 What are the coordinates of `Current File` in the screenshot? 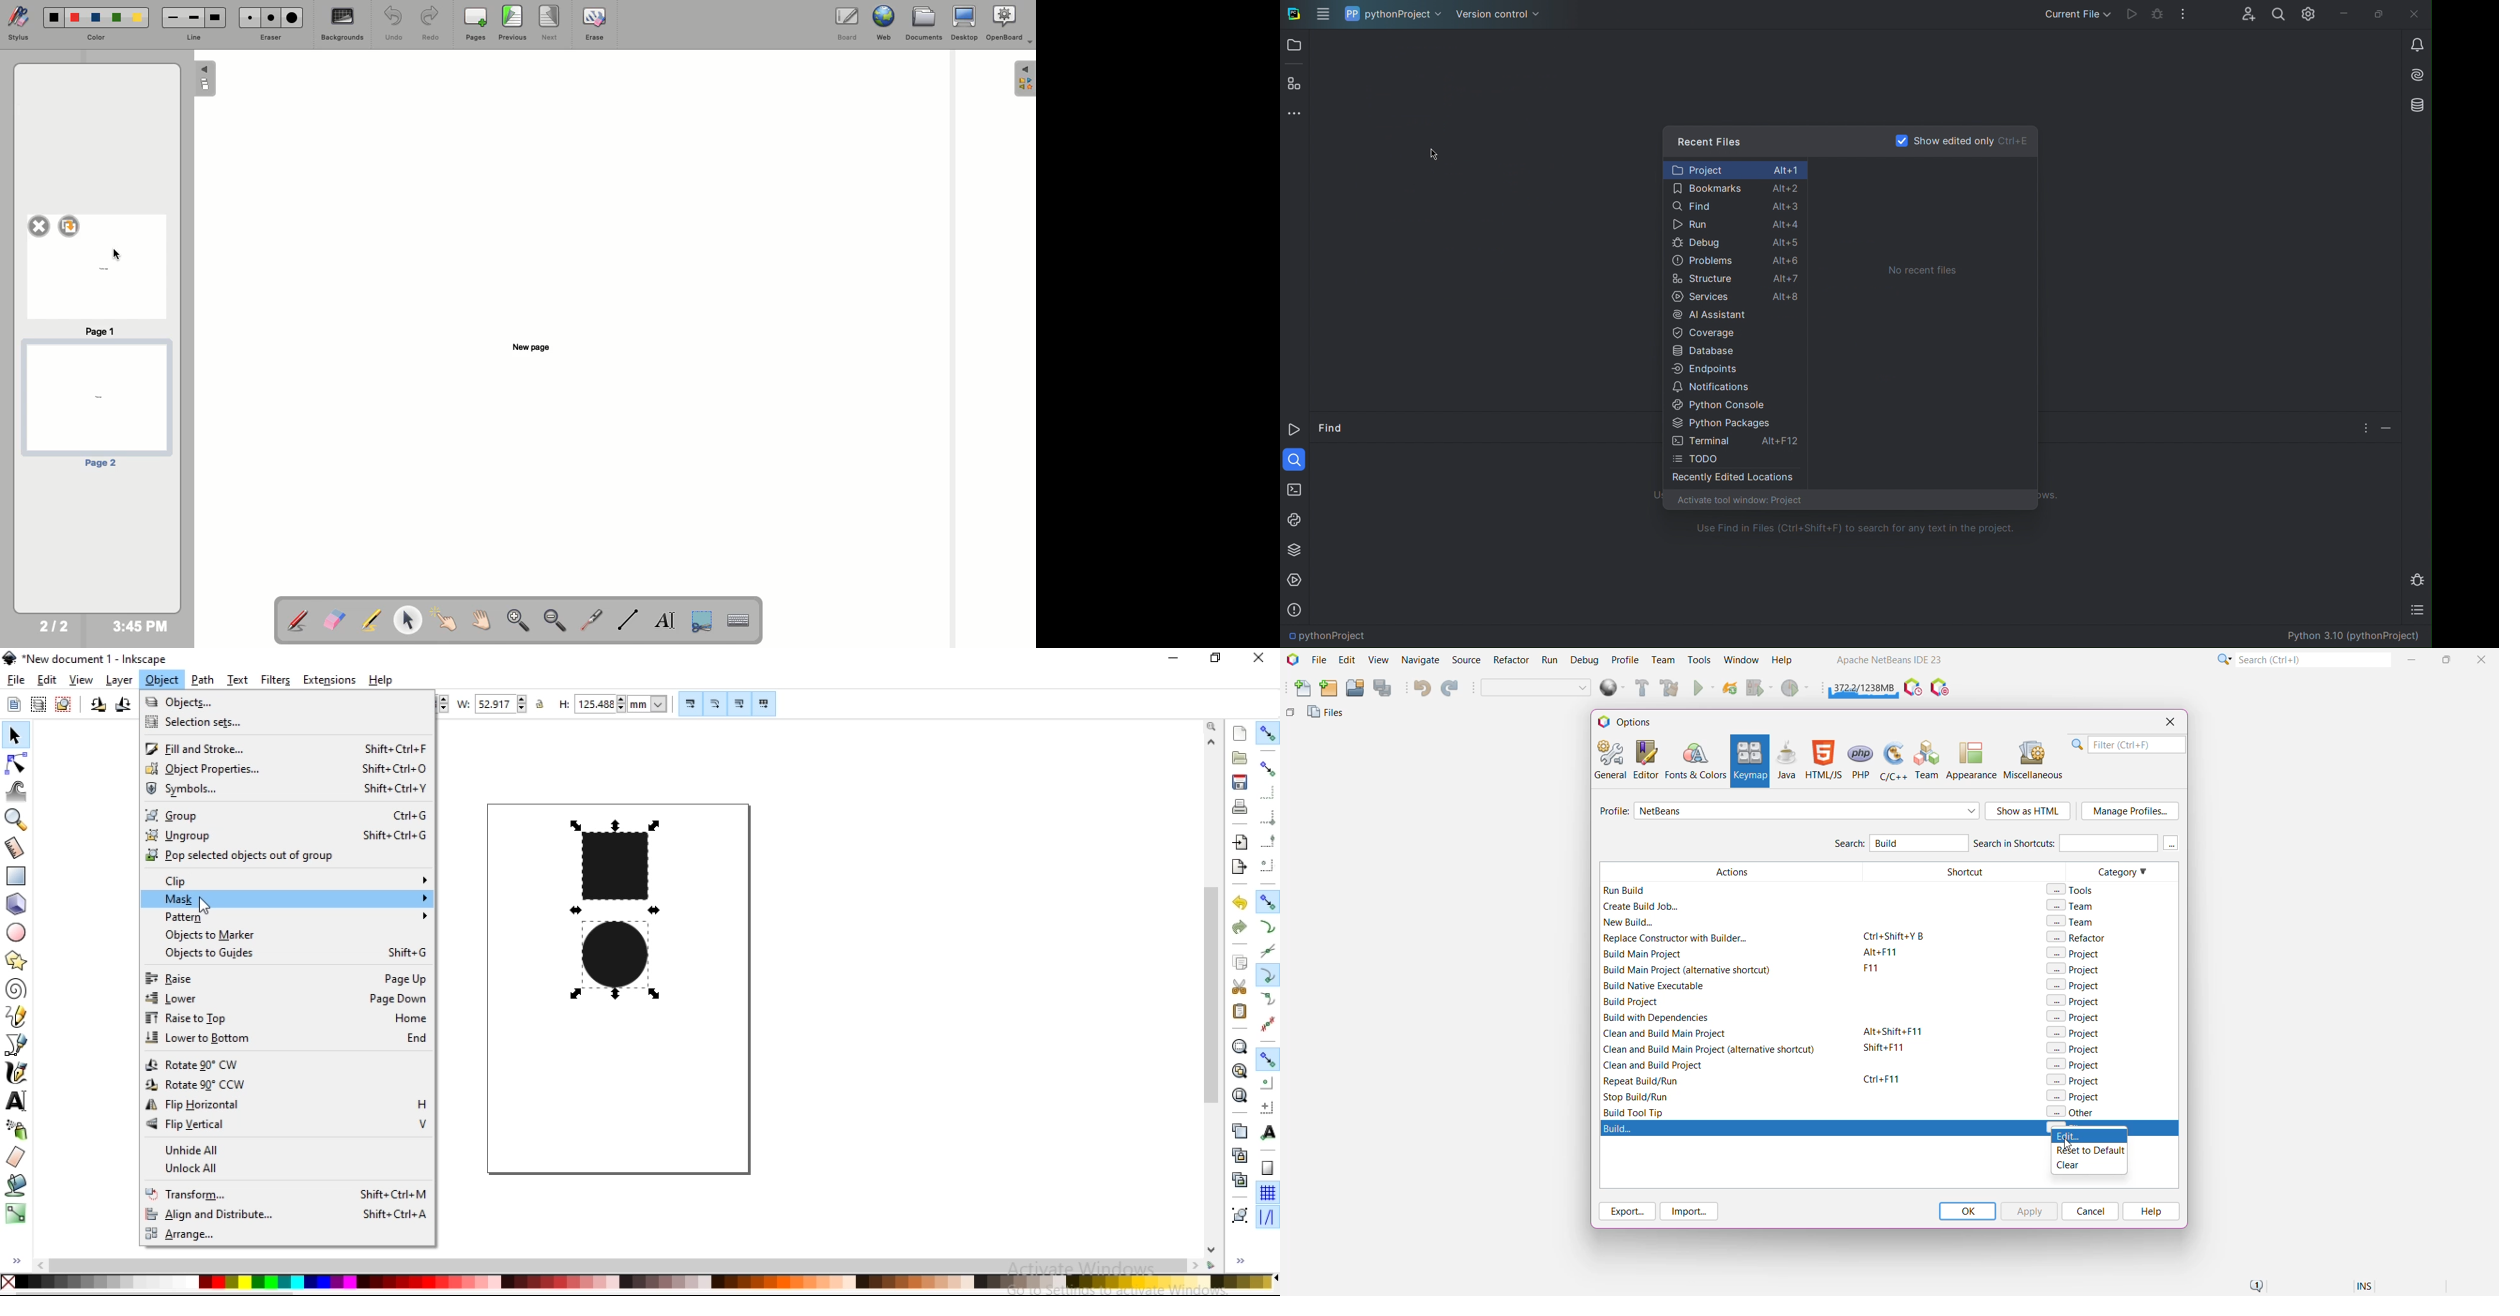 It's located at (2079, 11).